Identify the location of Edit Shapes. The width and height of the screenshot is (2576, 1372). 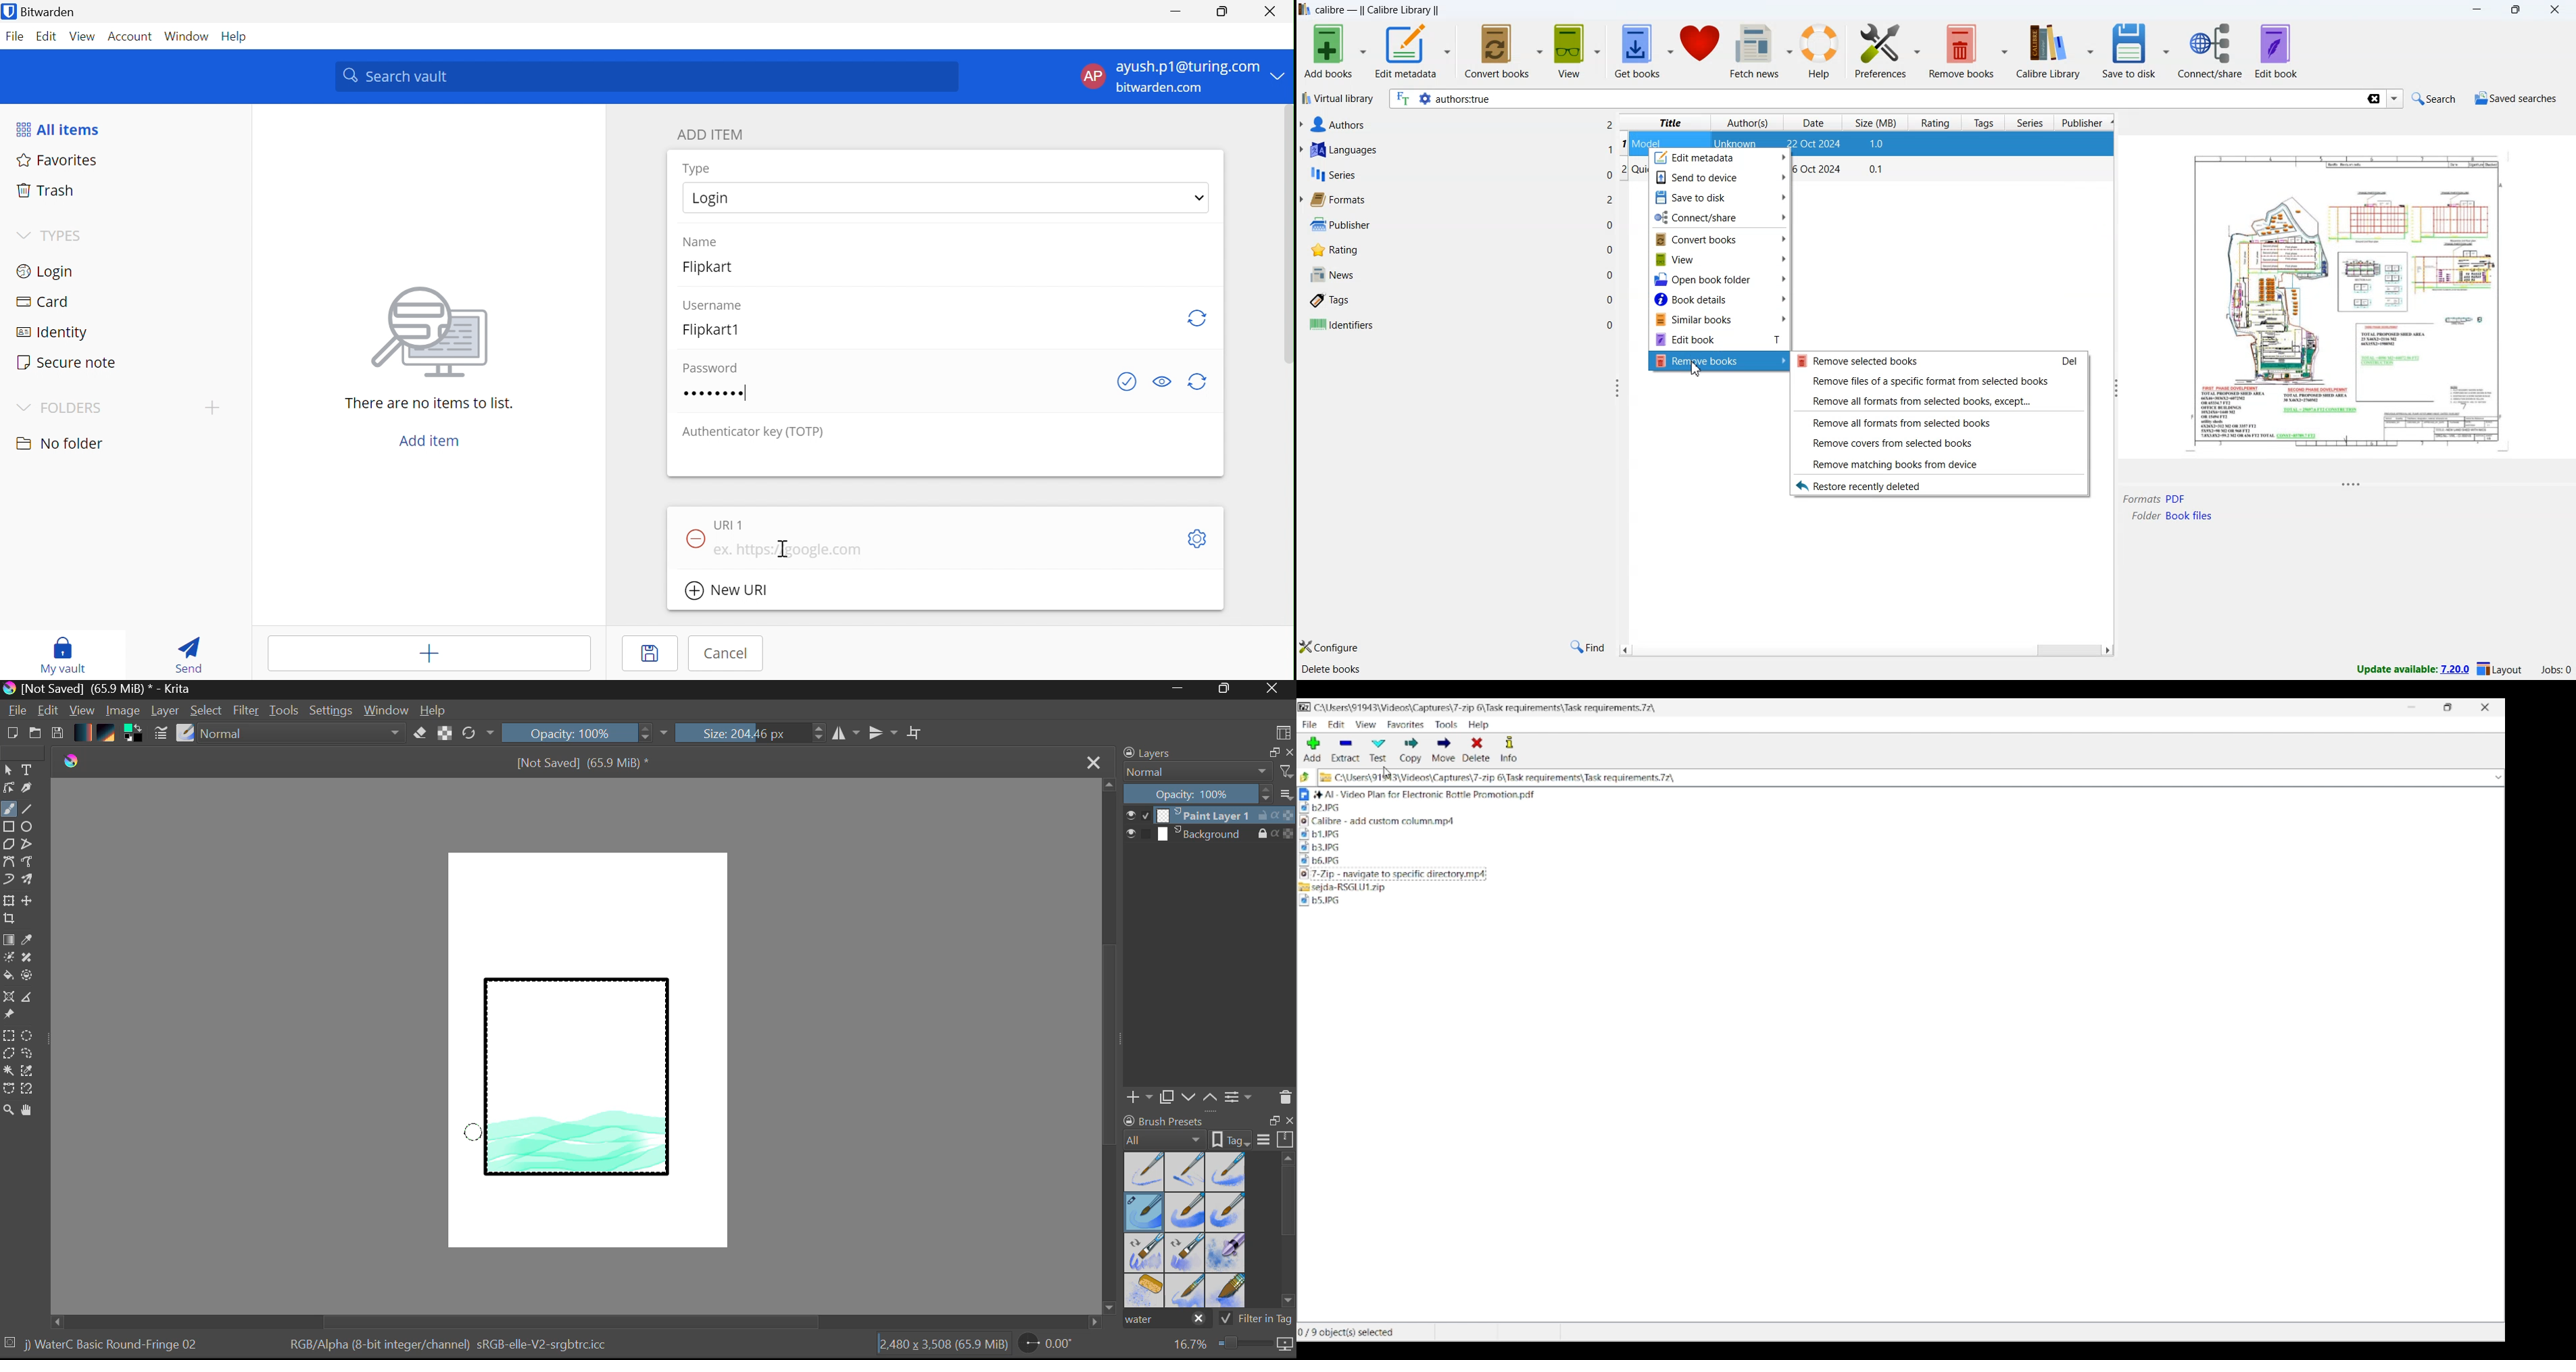
(8, 789).